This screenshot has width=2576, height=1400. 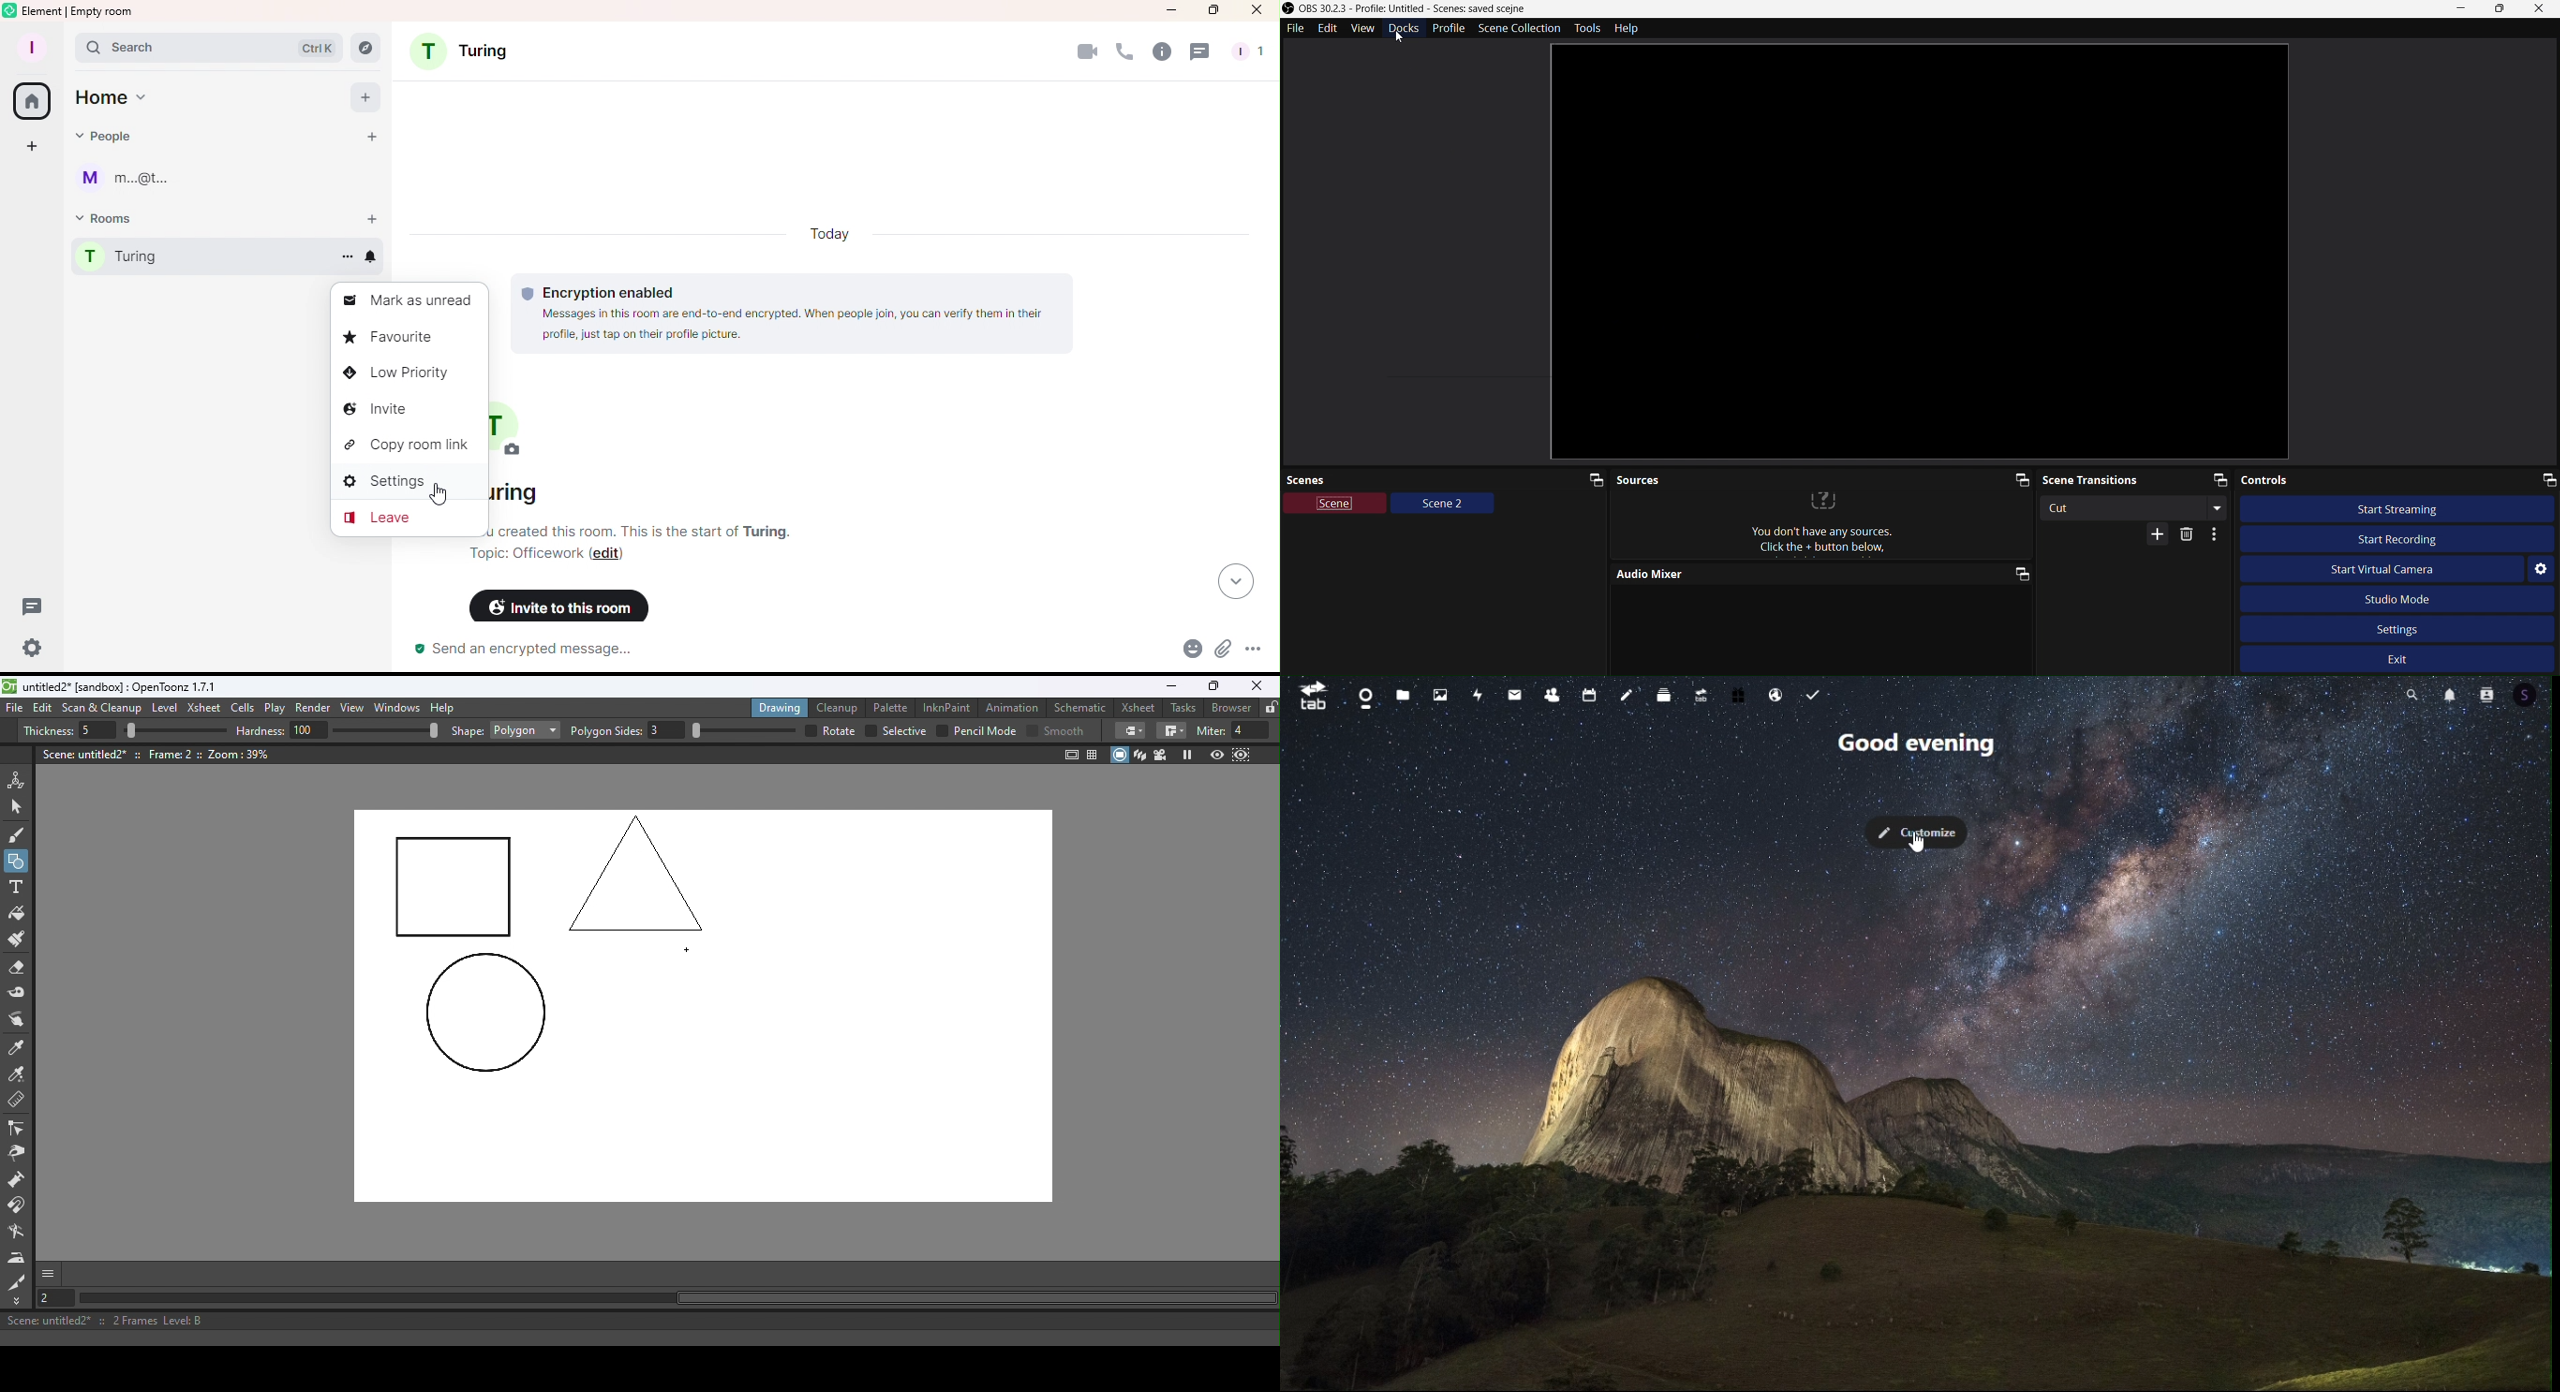 What do you see at coordinates (942, 730) in the screenshot?
I see `checkbox` at bounding box center [942, 730].